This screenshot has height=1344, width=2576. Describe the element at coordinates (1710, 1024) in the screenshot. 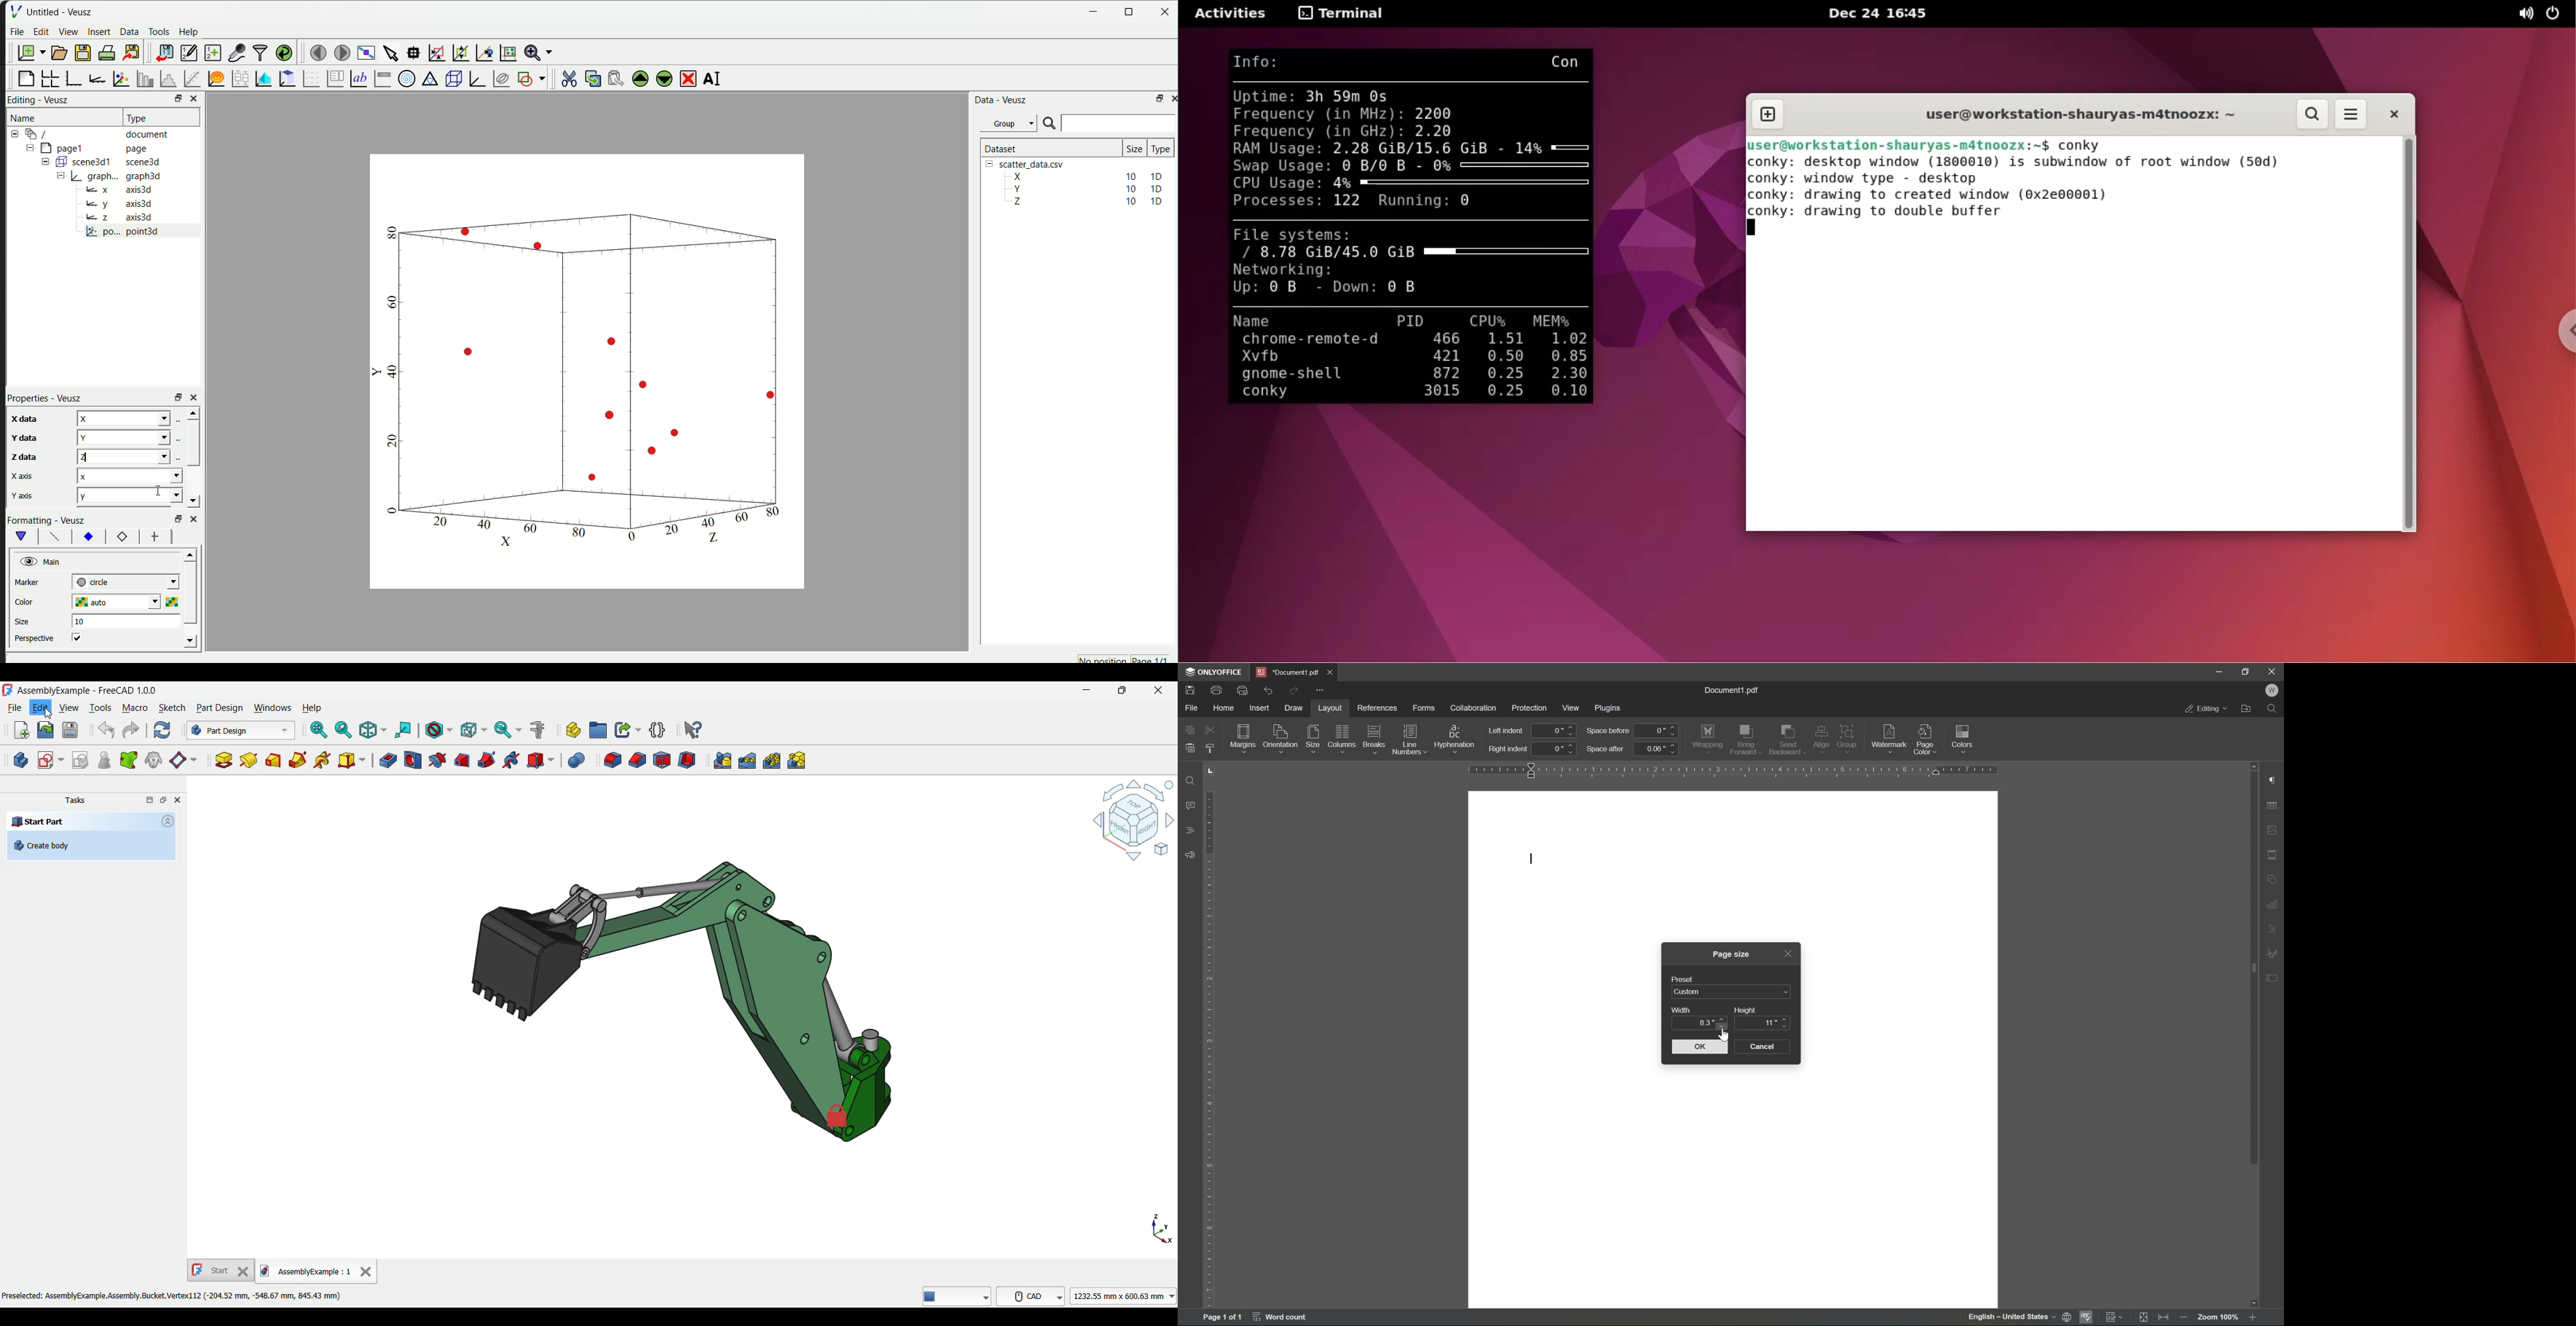

I see `8.5 inches with active cursor` at that location.